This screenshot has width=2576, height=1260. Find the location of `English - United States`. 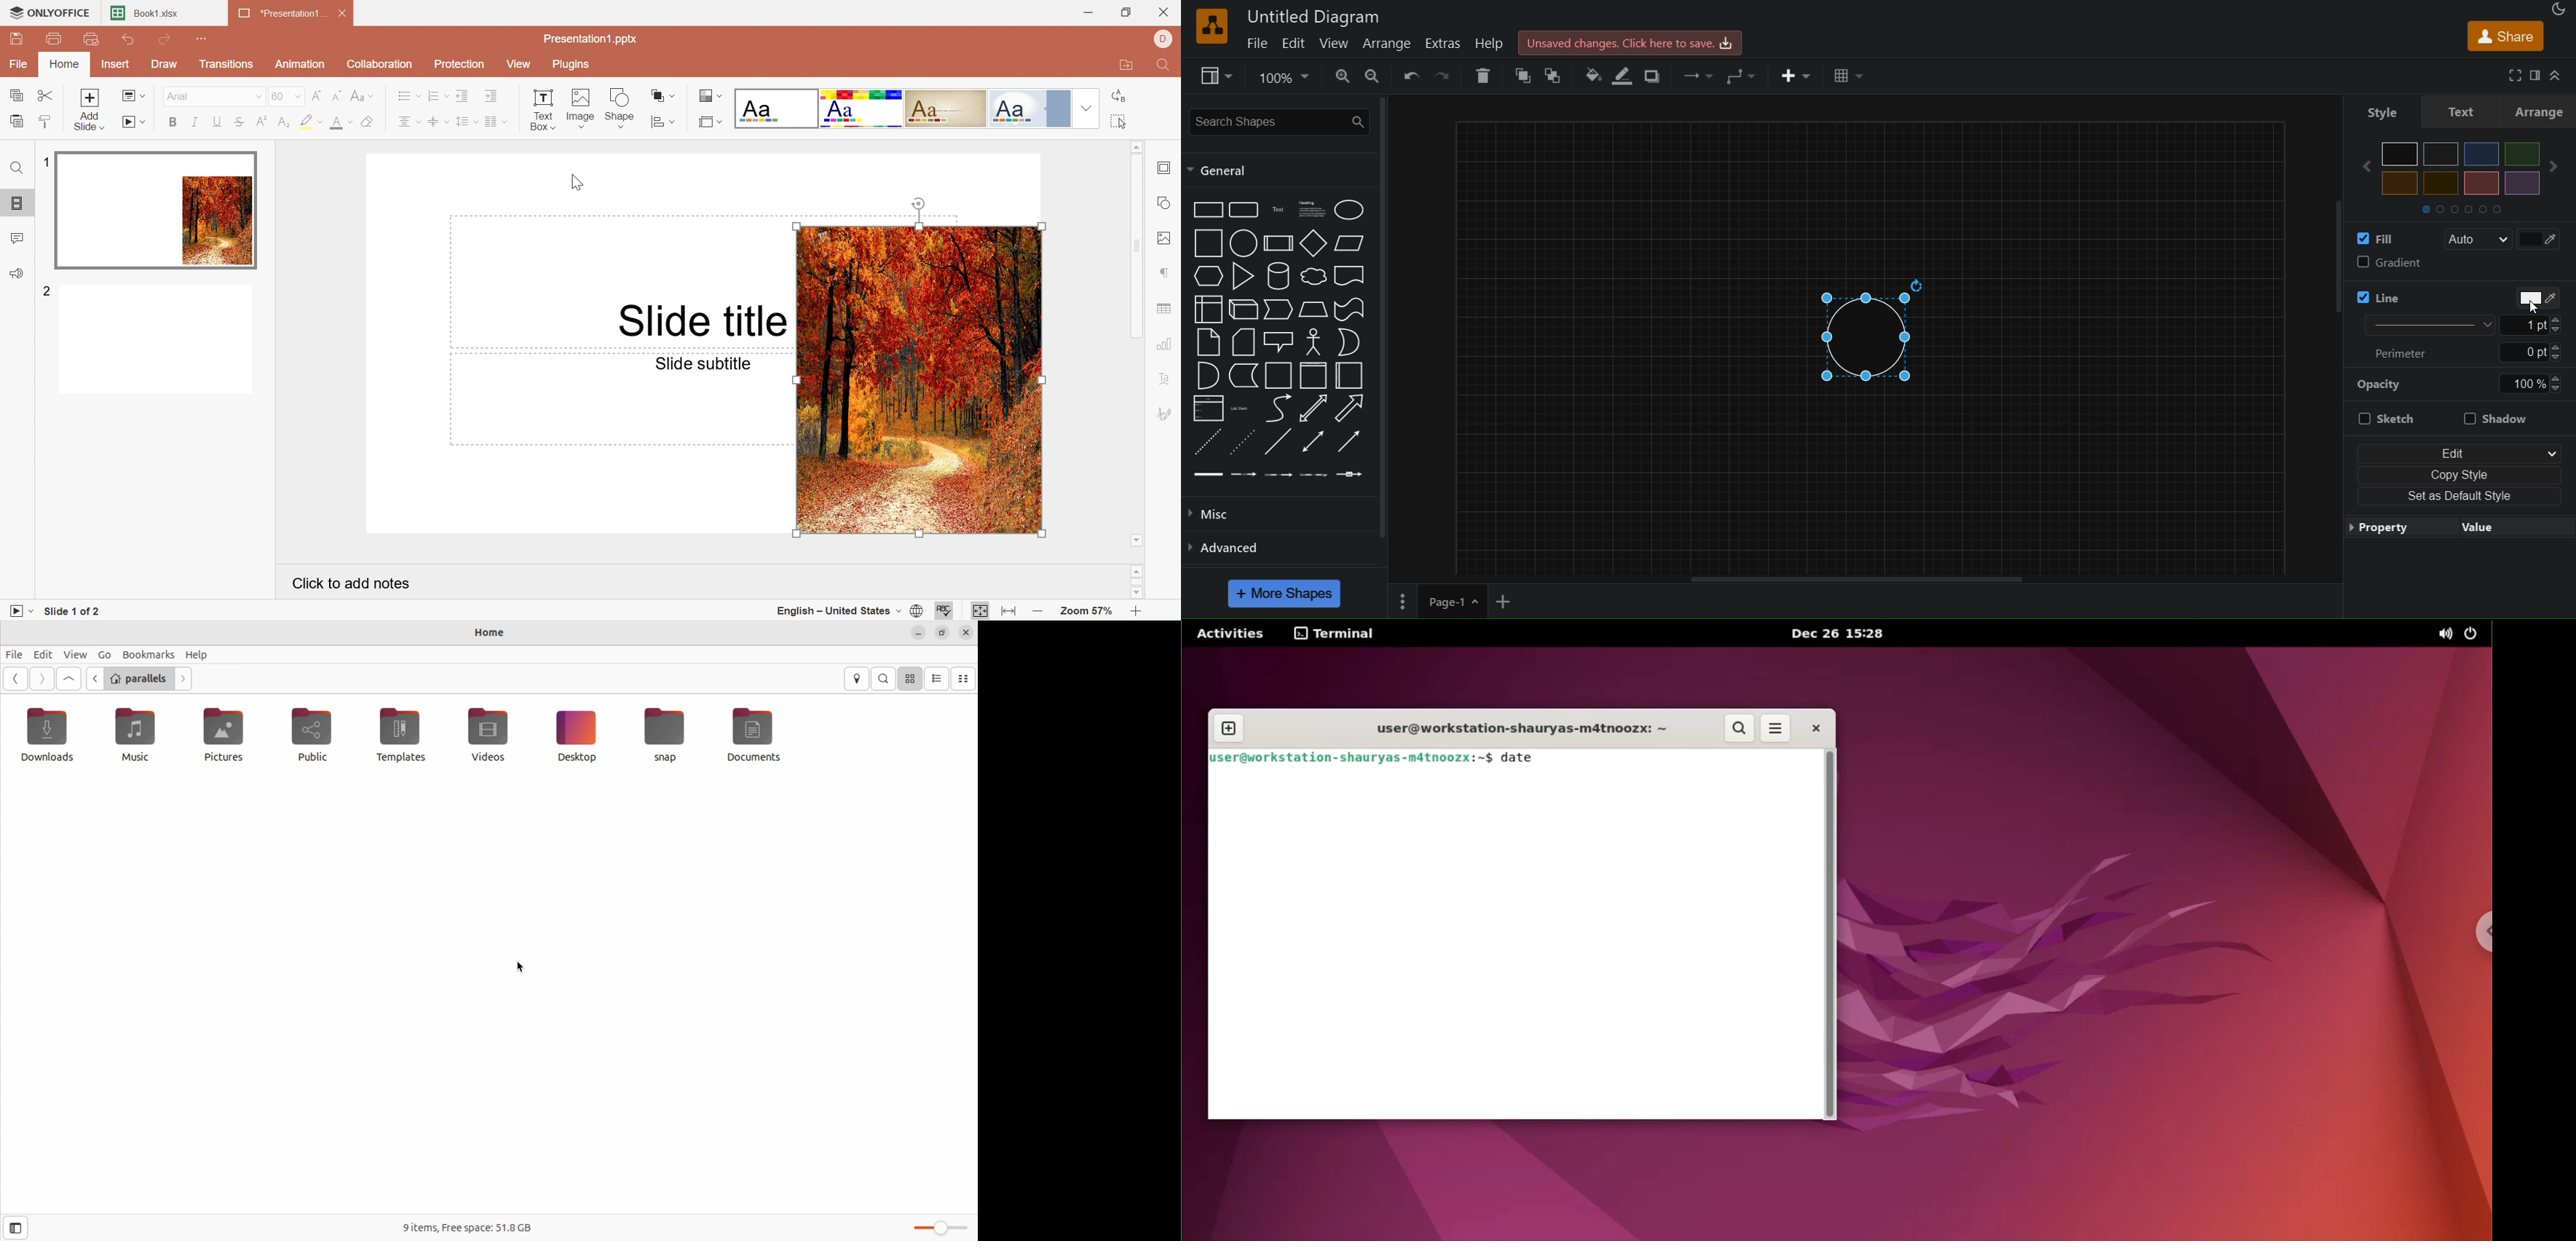

English - United States is located at coordinates (838, 611).